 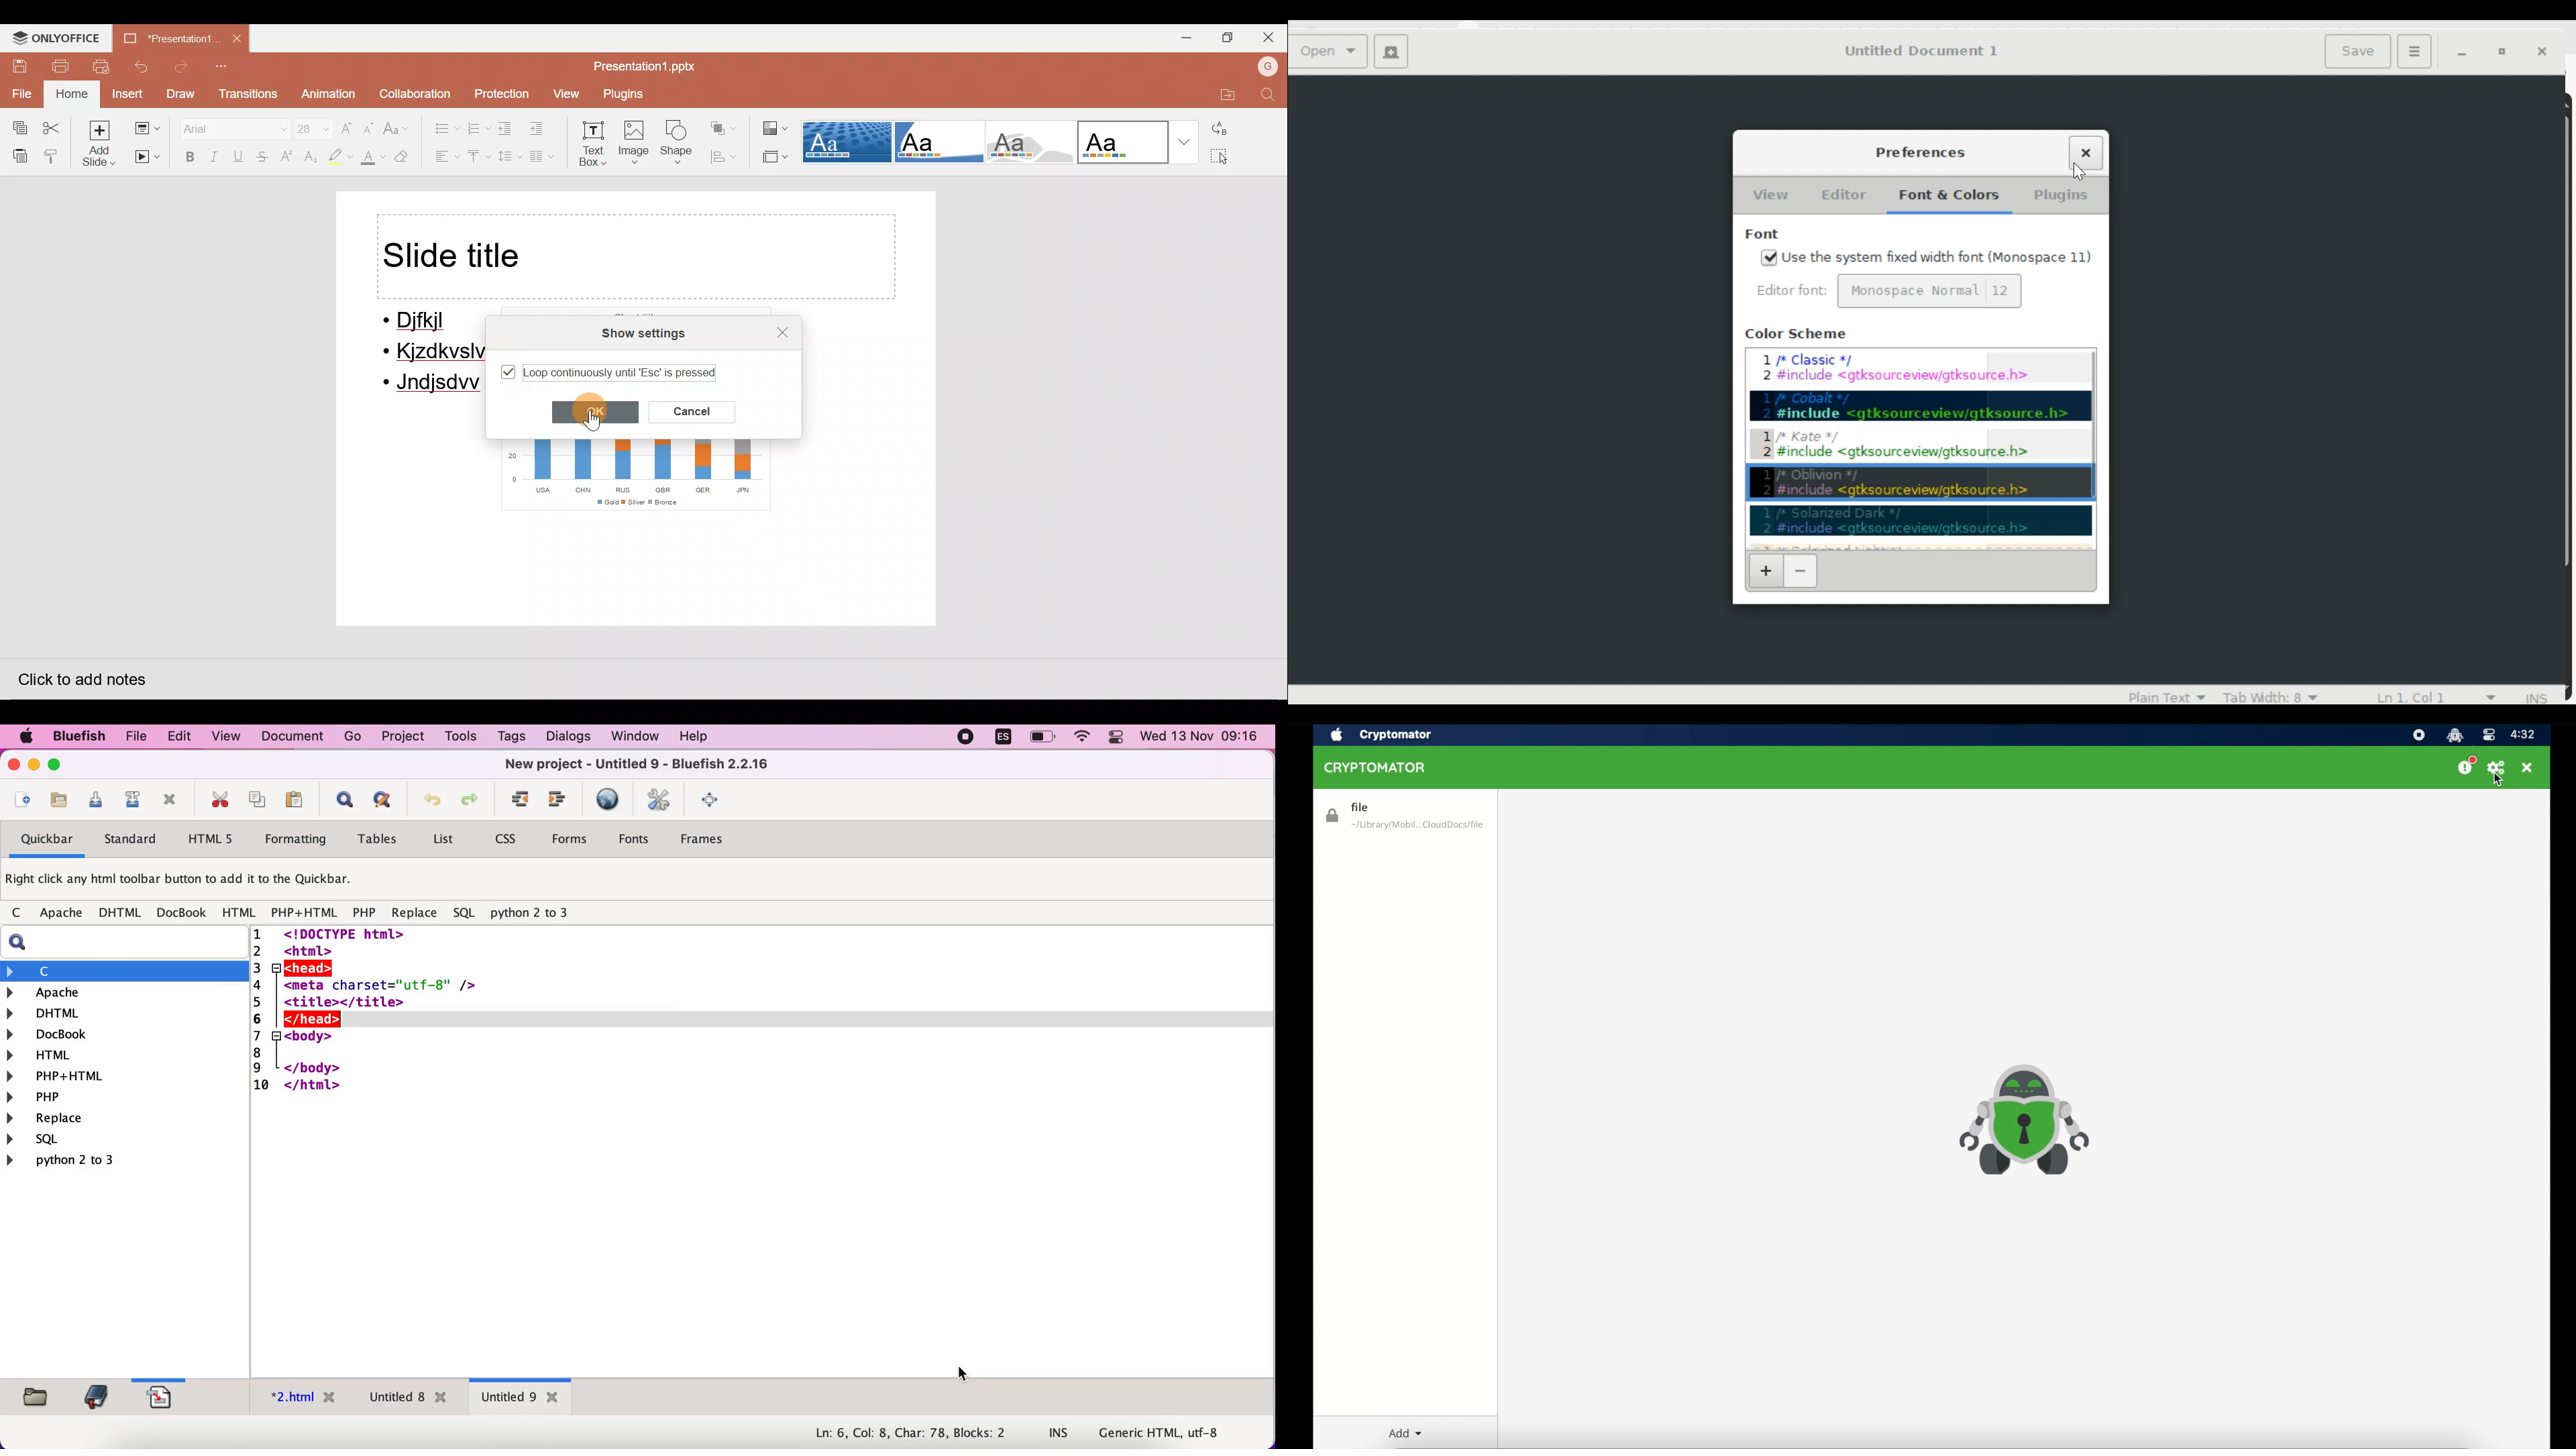 What do you see at coordinates (433, 385) in the screenshot?
I see `Jndjsdw` at bounding box center [433, 385].